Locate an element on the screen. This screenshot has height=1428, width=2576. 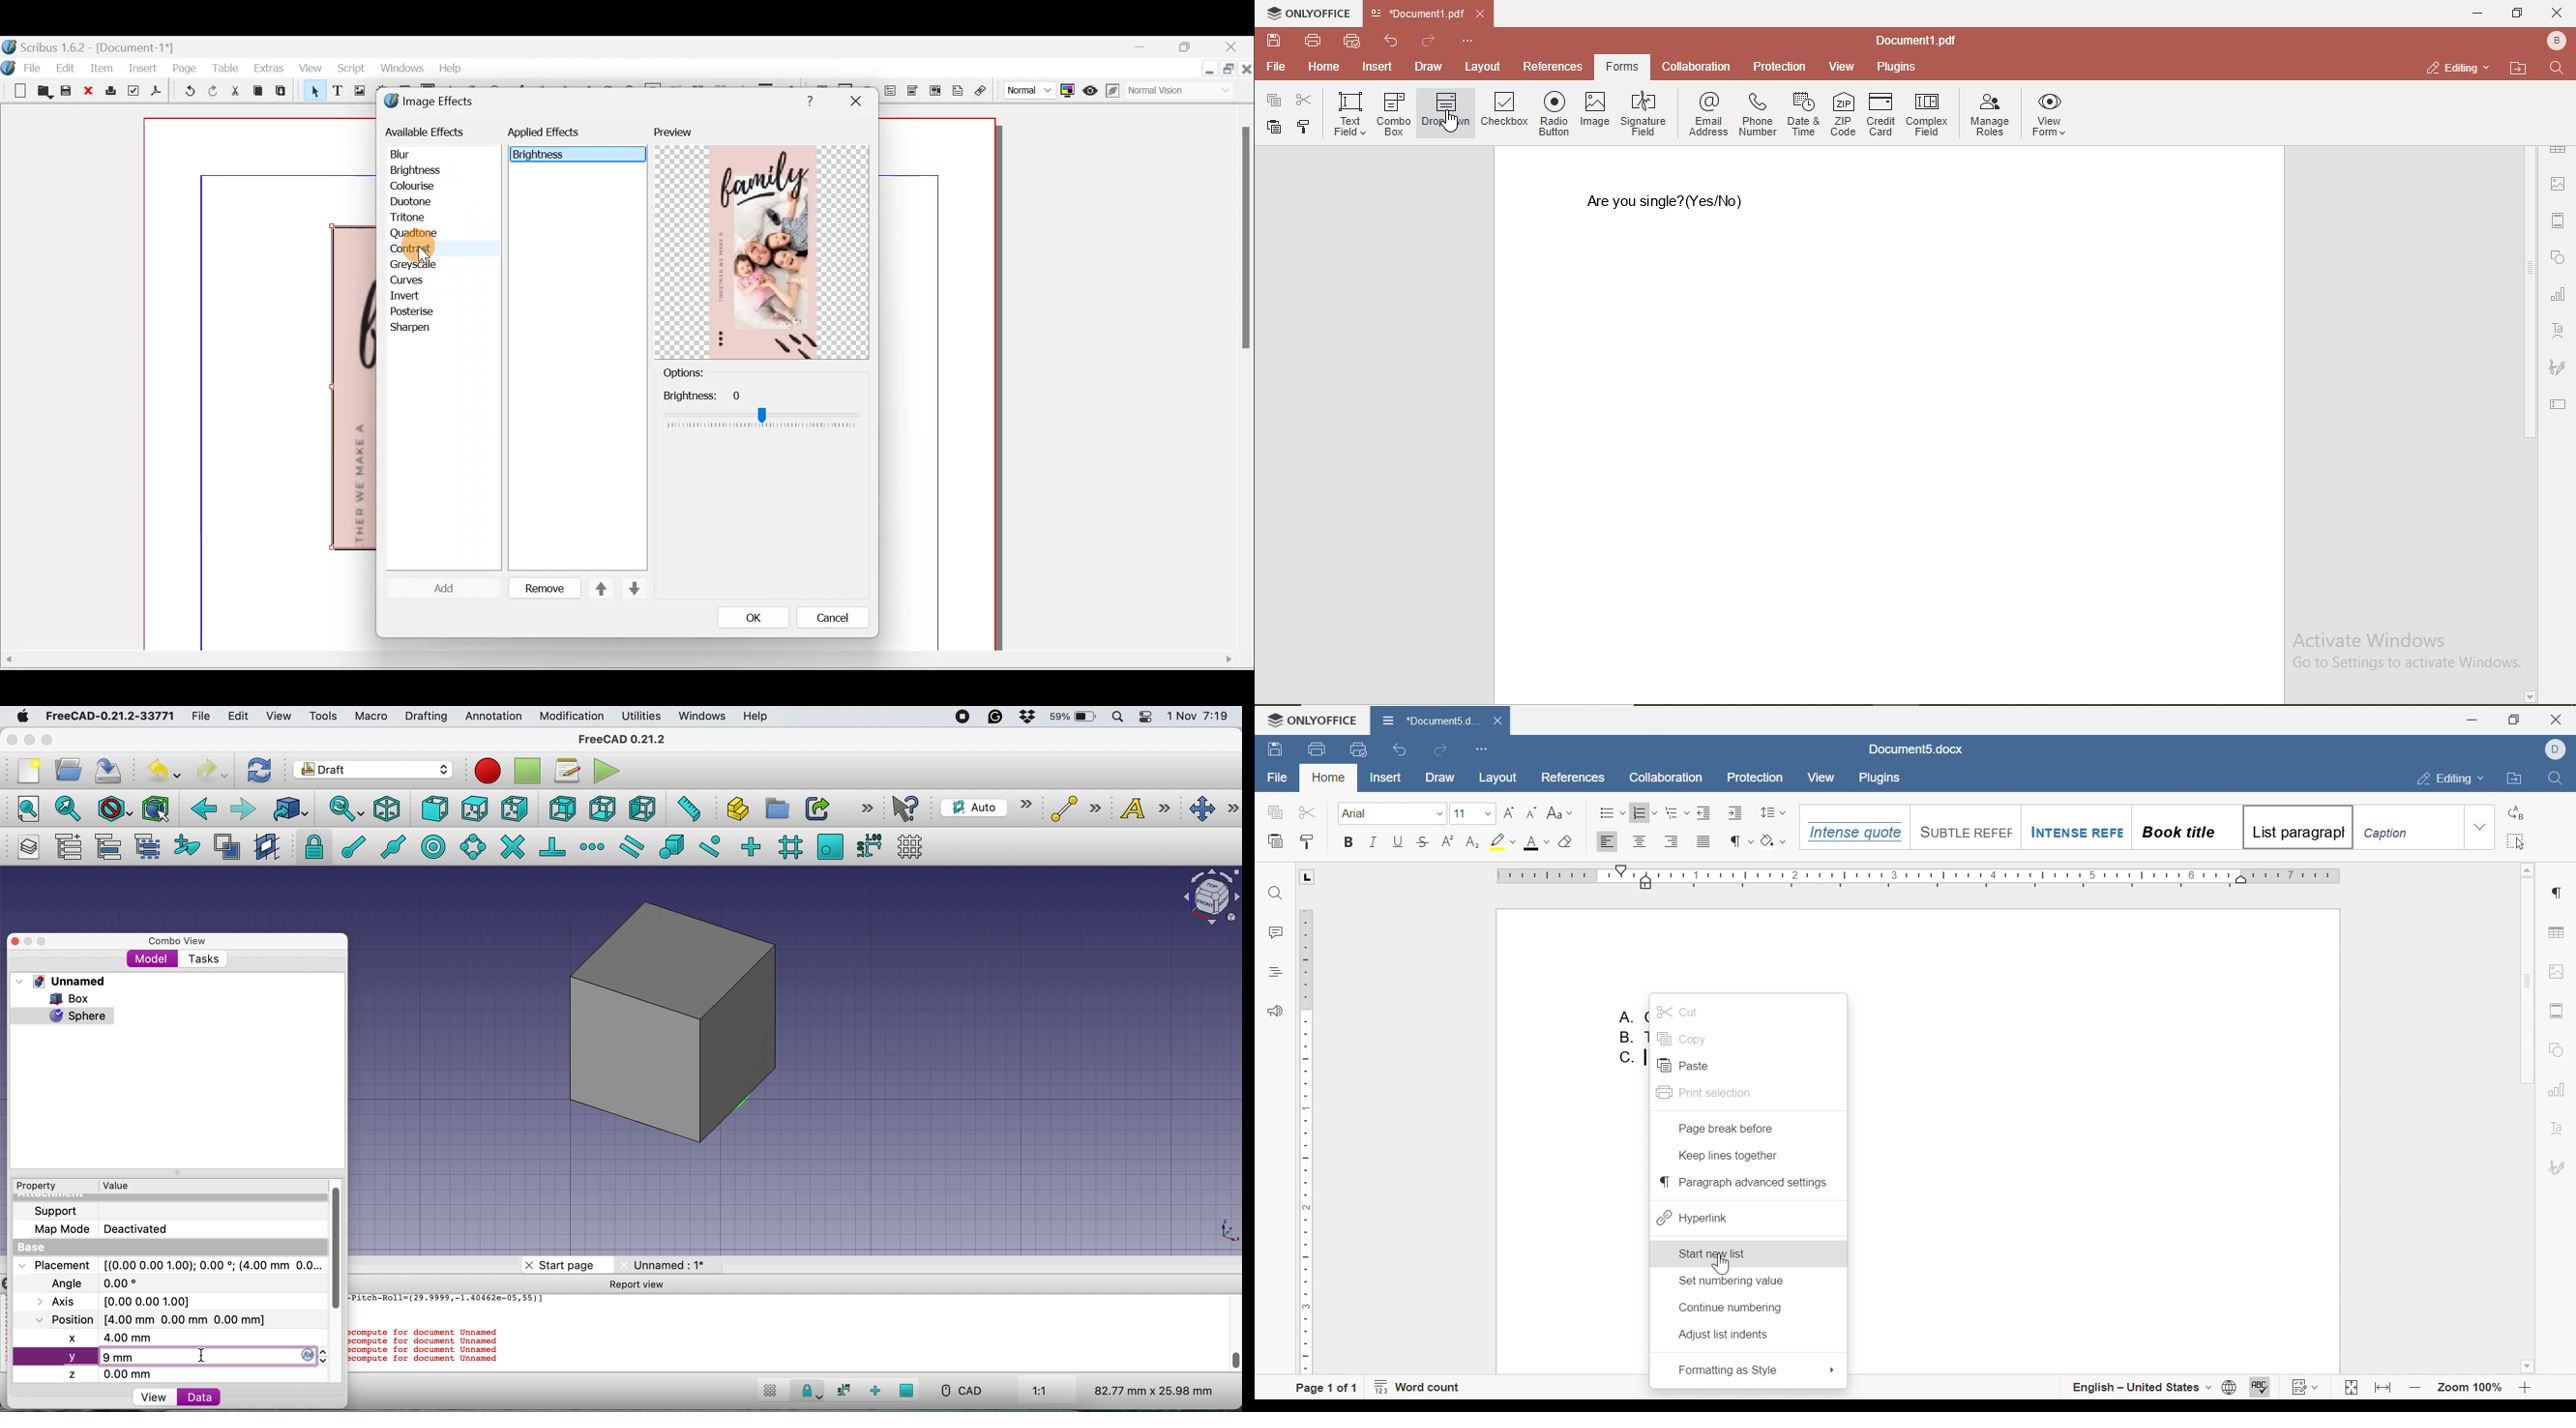
box is located at coordinates (76, 999).